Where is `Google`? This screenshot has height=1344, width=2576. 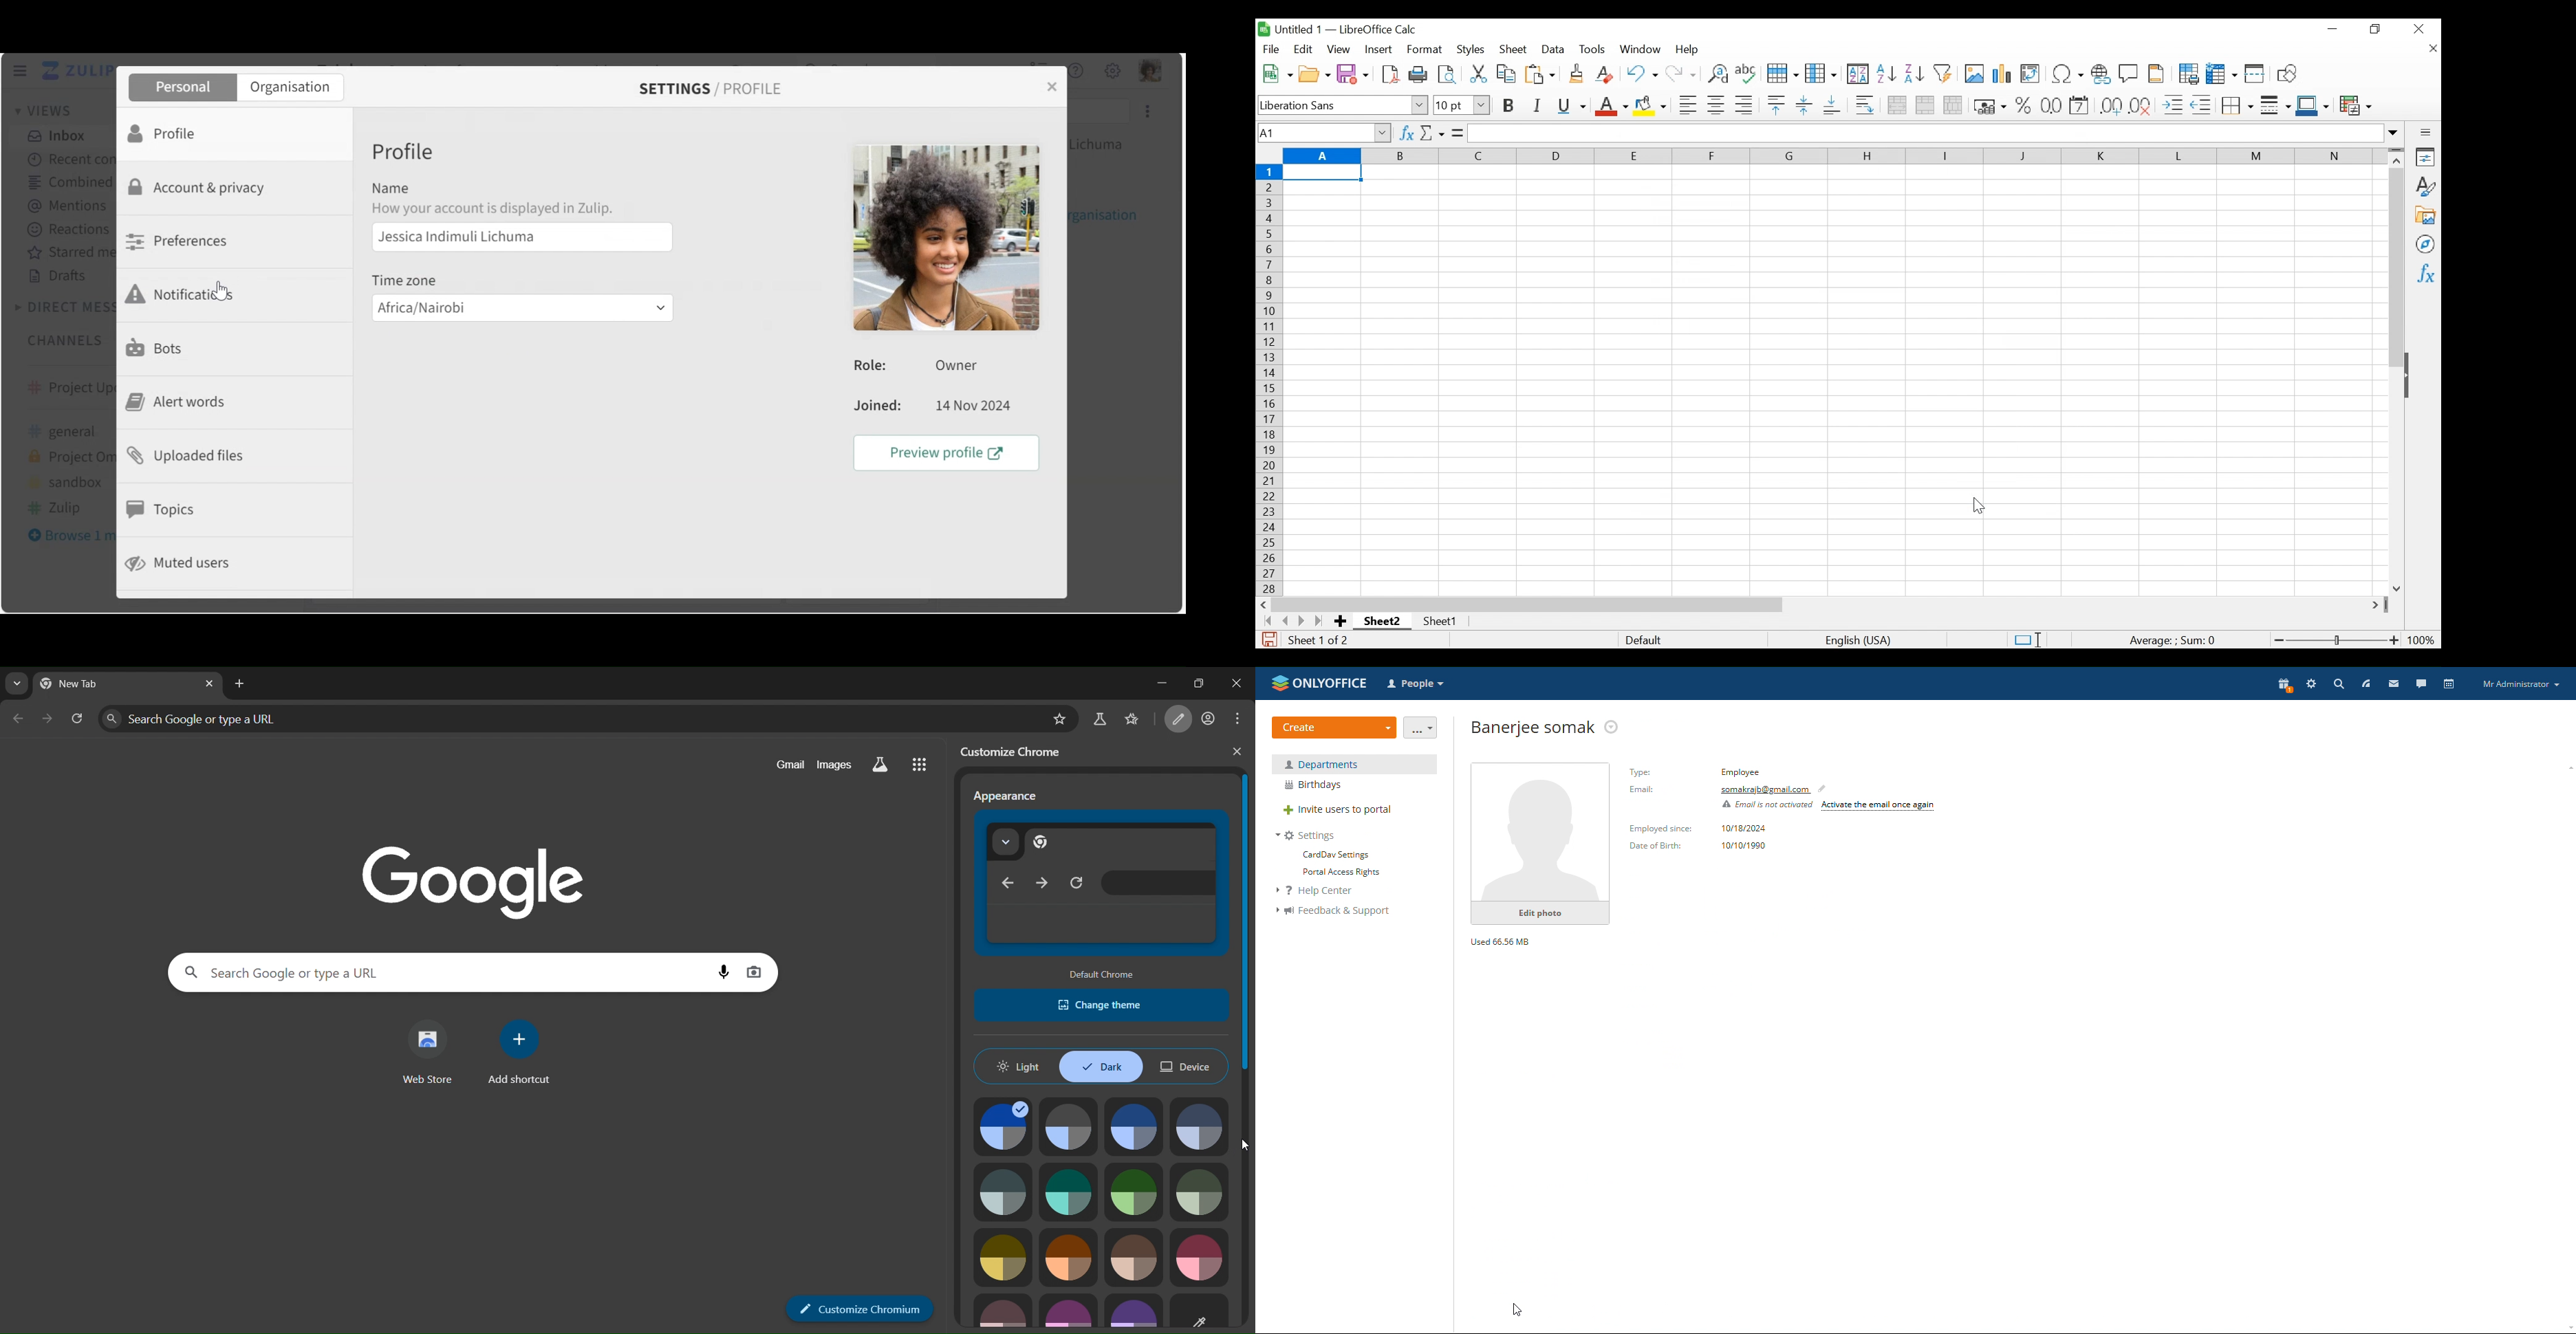
Google is located at coordinates (468, 872).